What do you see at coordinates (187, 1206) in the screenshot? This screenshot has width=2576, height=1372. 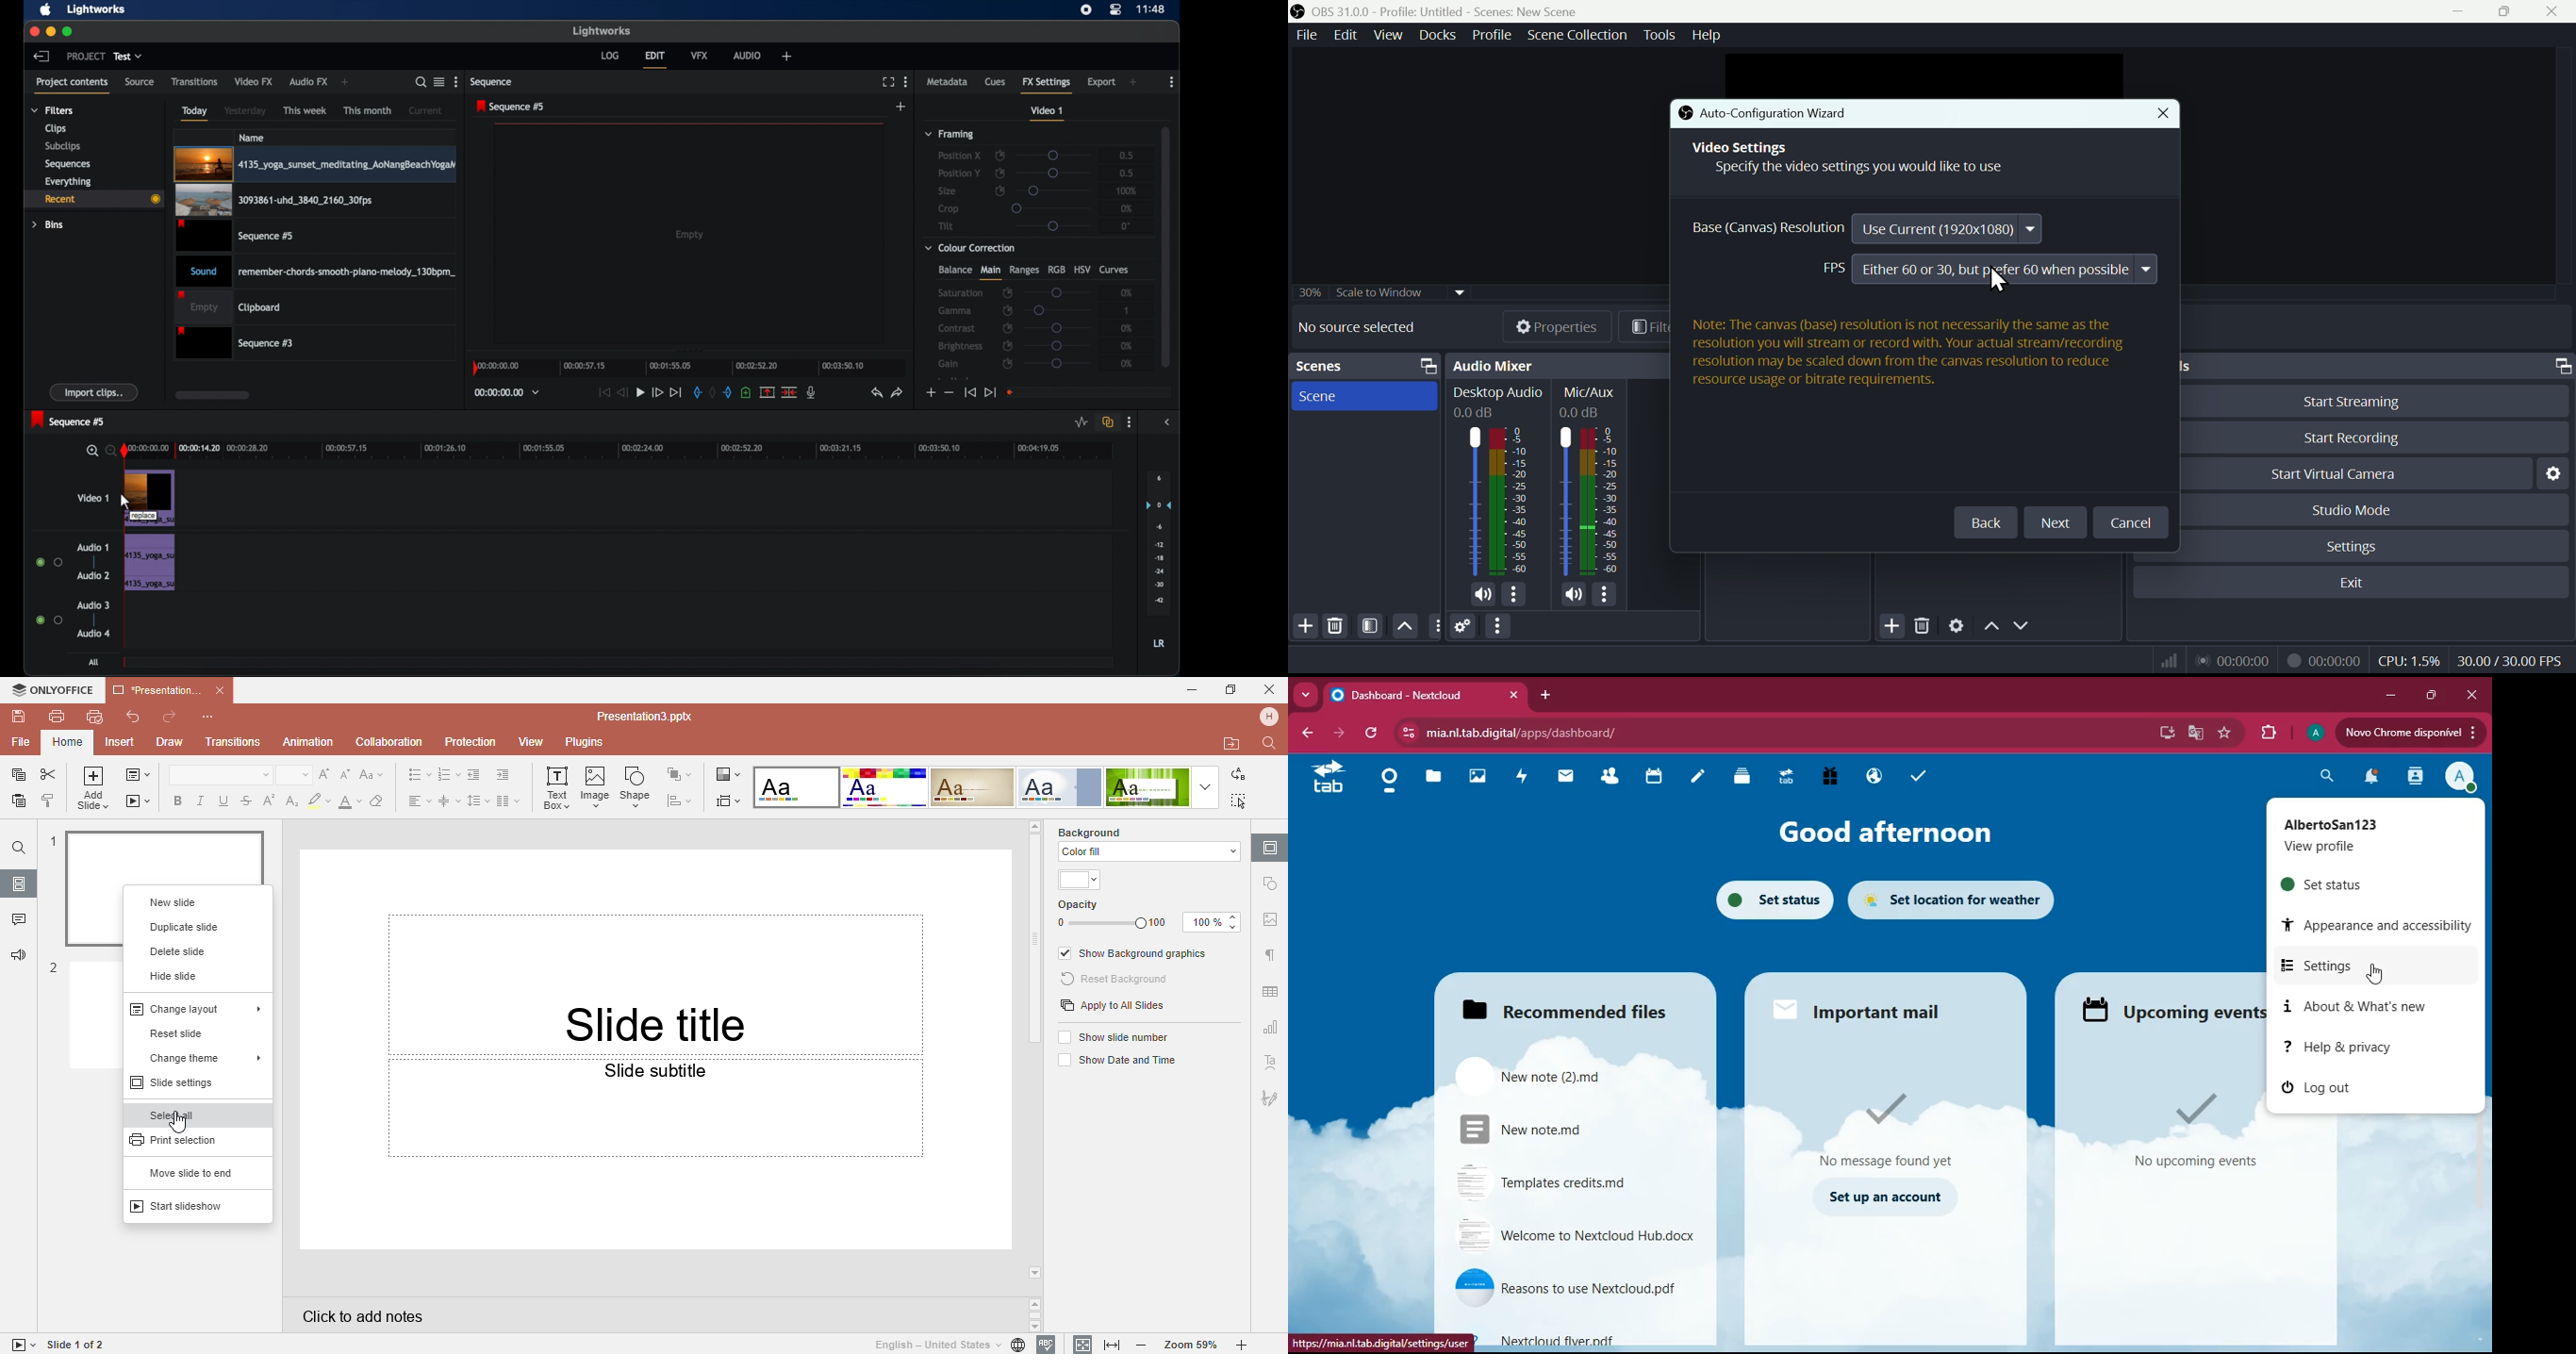 I see `Start slide show` at bounding box center [187, 1206].